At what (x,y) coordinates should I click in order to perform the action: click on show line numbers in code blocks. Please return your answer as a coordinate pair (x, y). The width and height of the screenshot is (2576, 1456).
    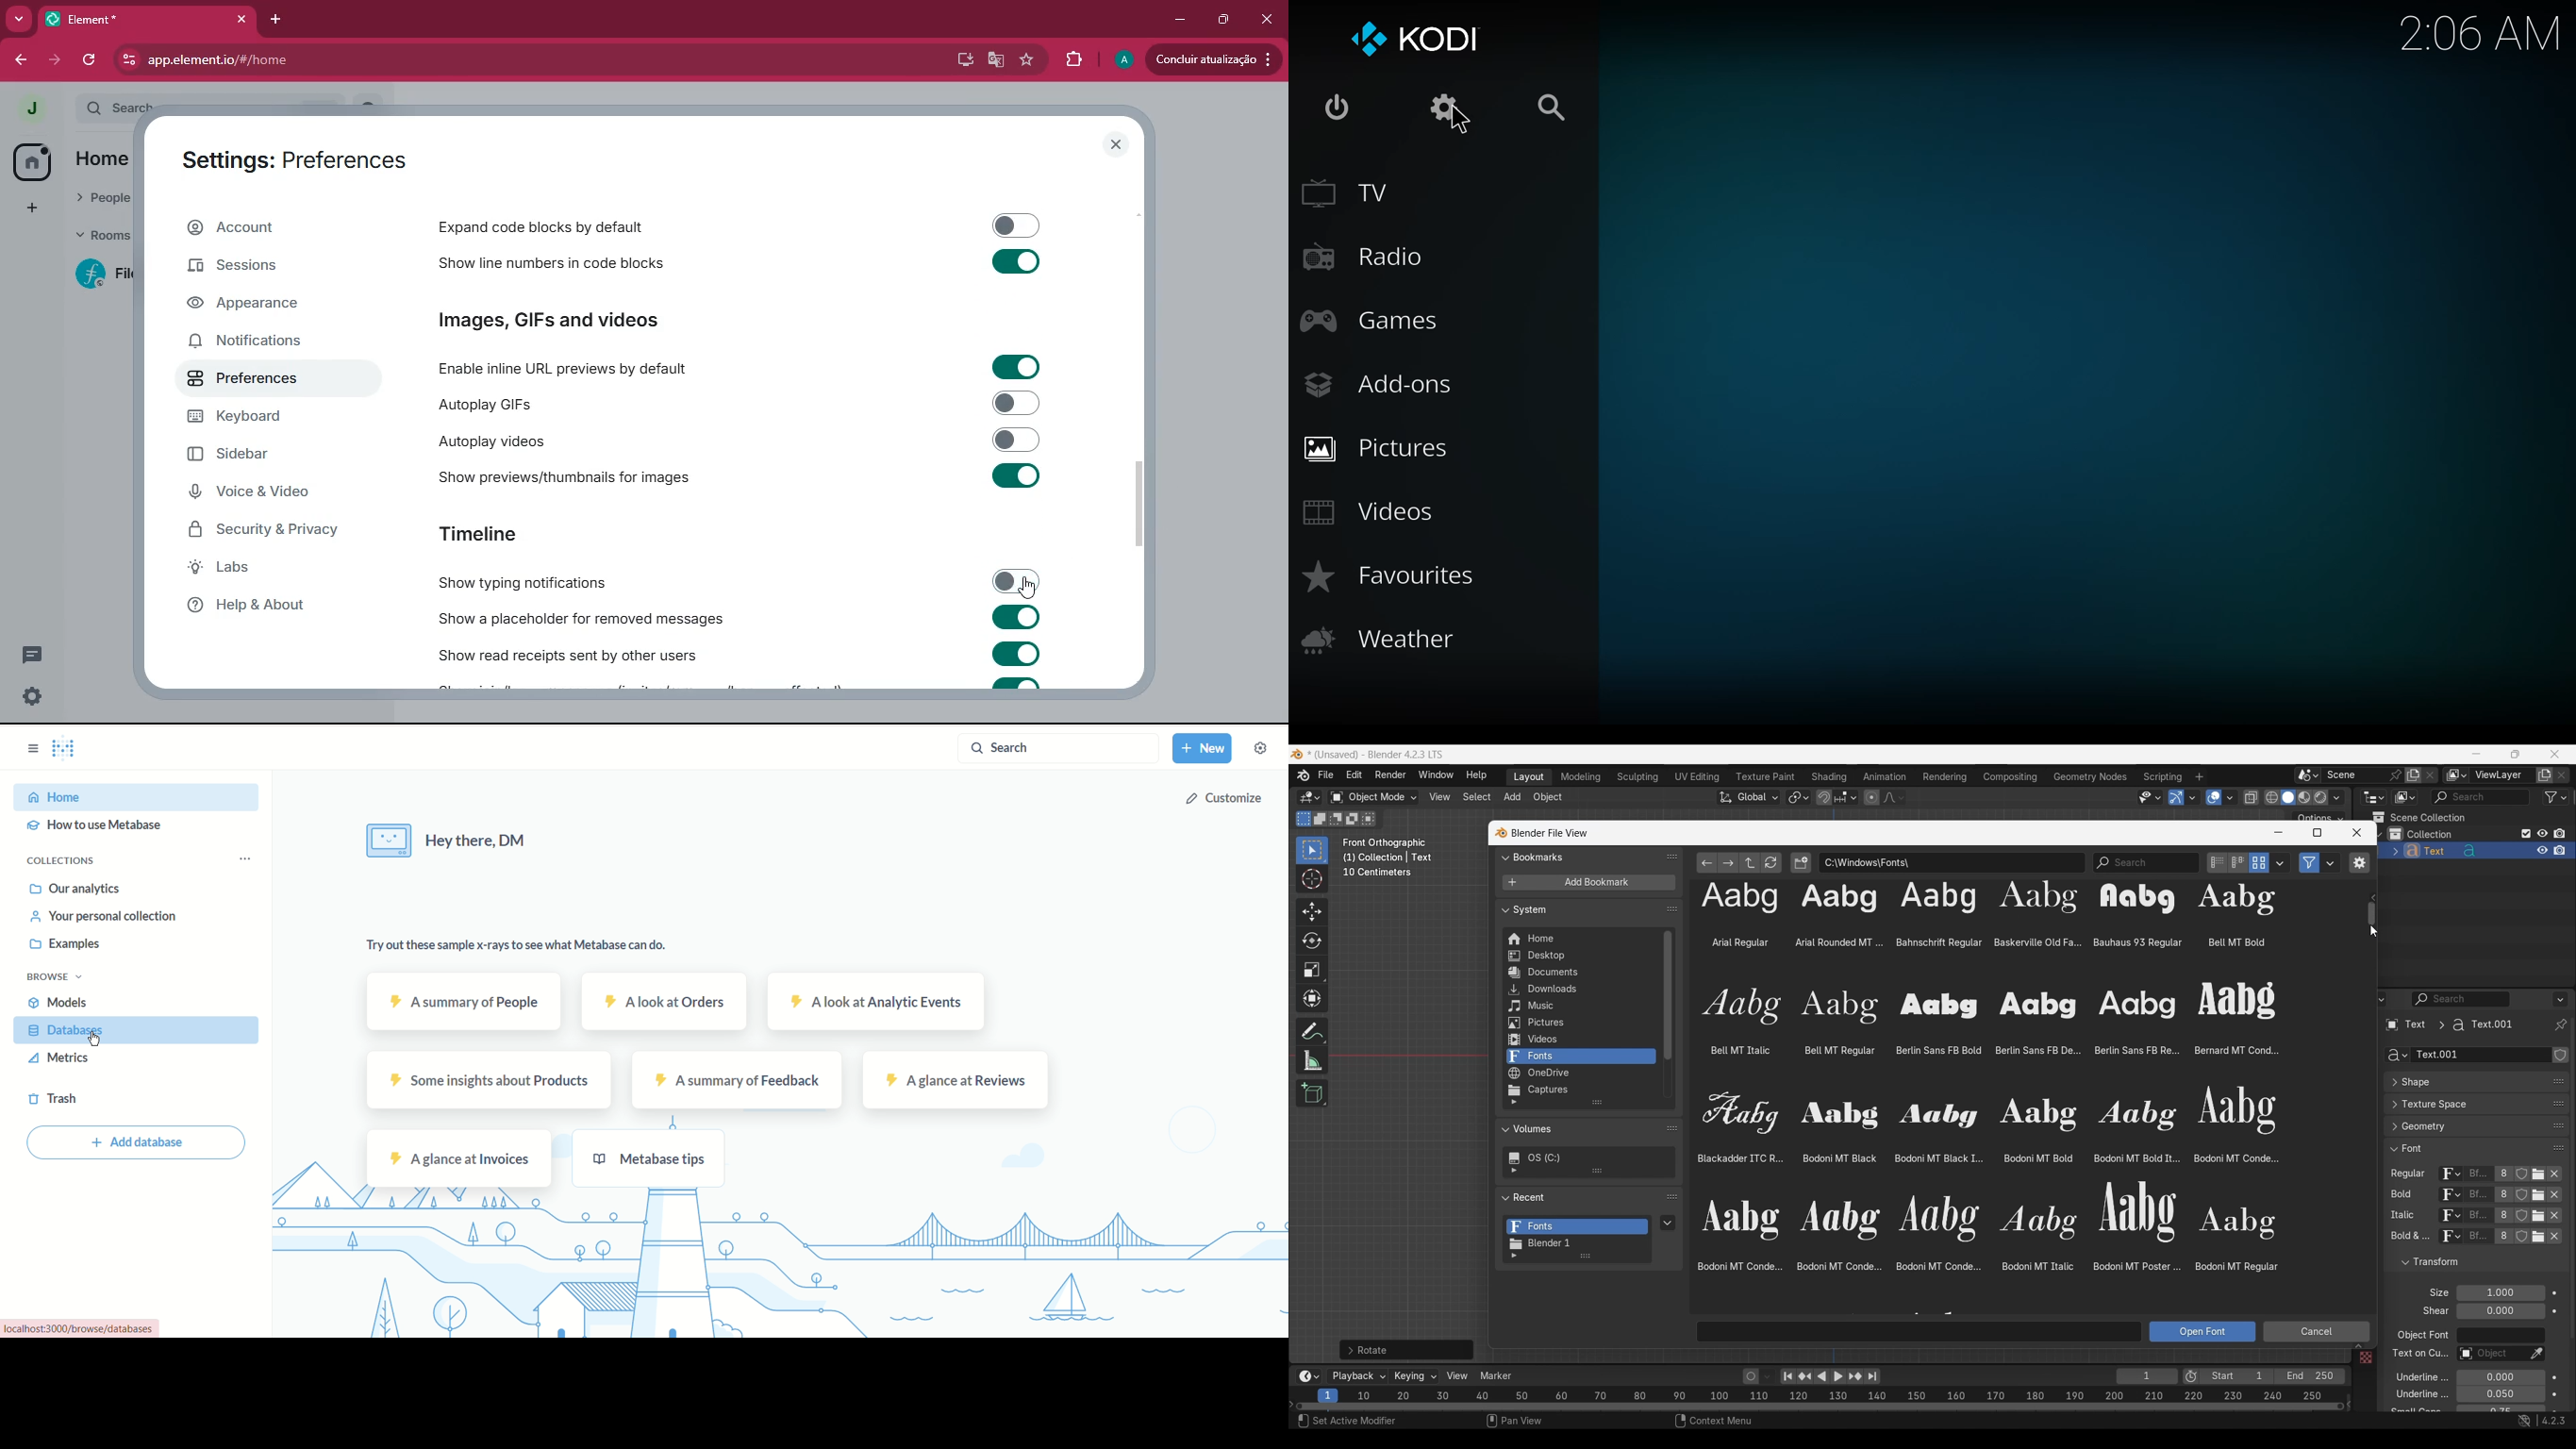
    Looking at the image, I should click on (567, 264).